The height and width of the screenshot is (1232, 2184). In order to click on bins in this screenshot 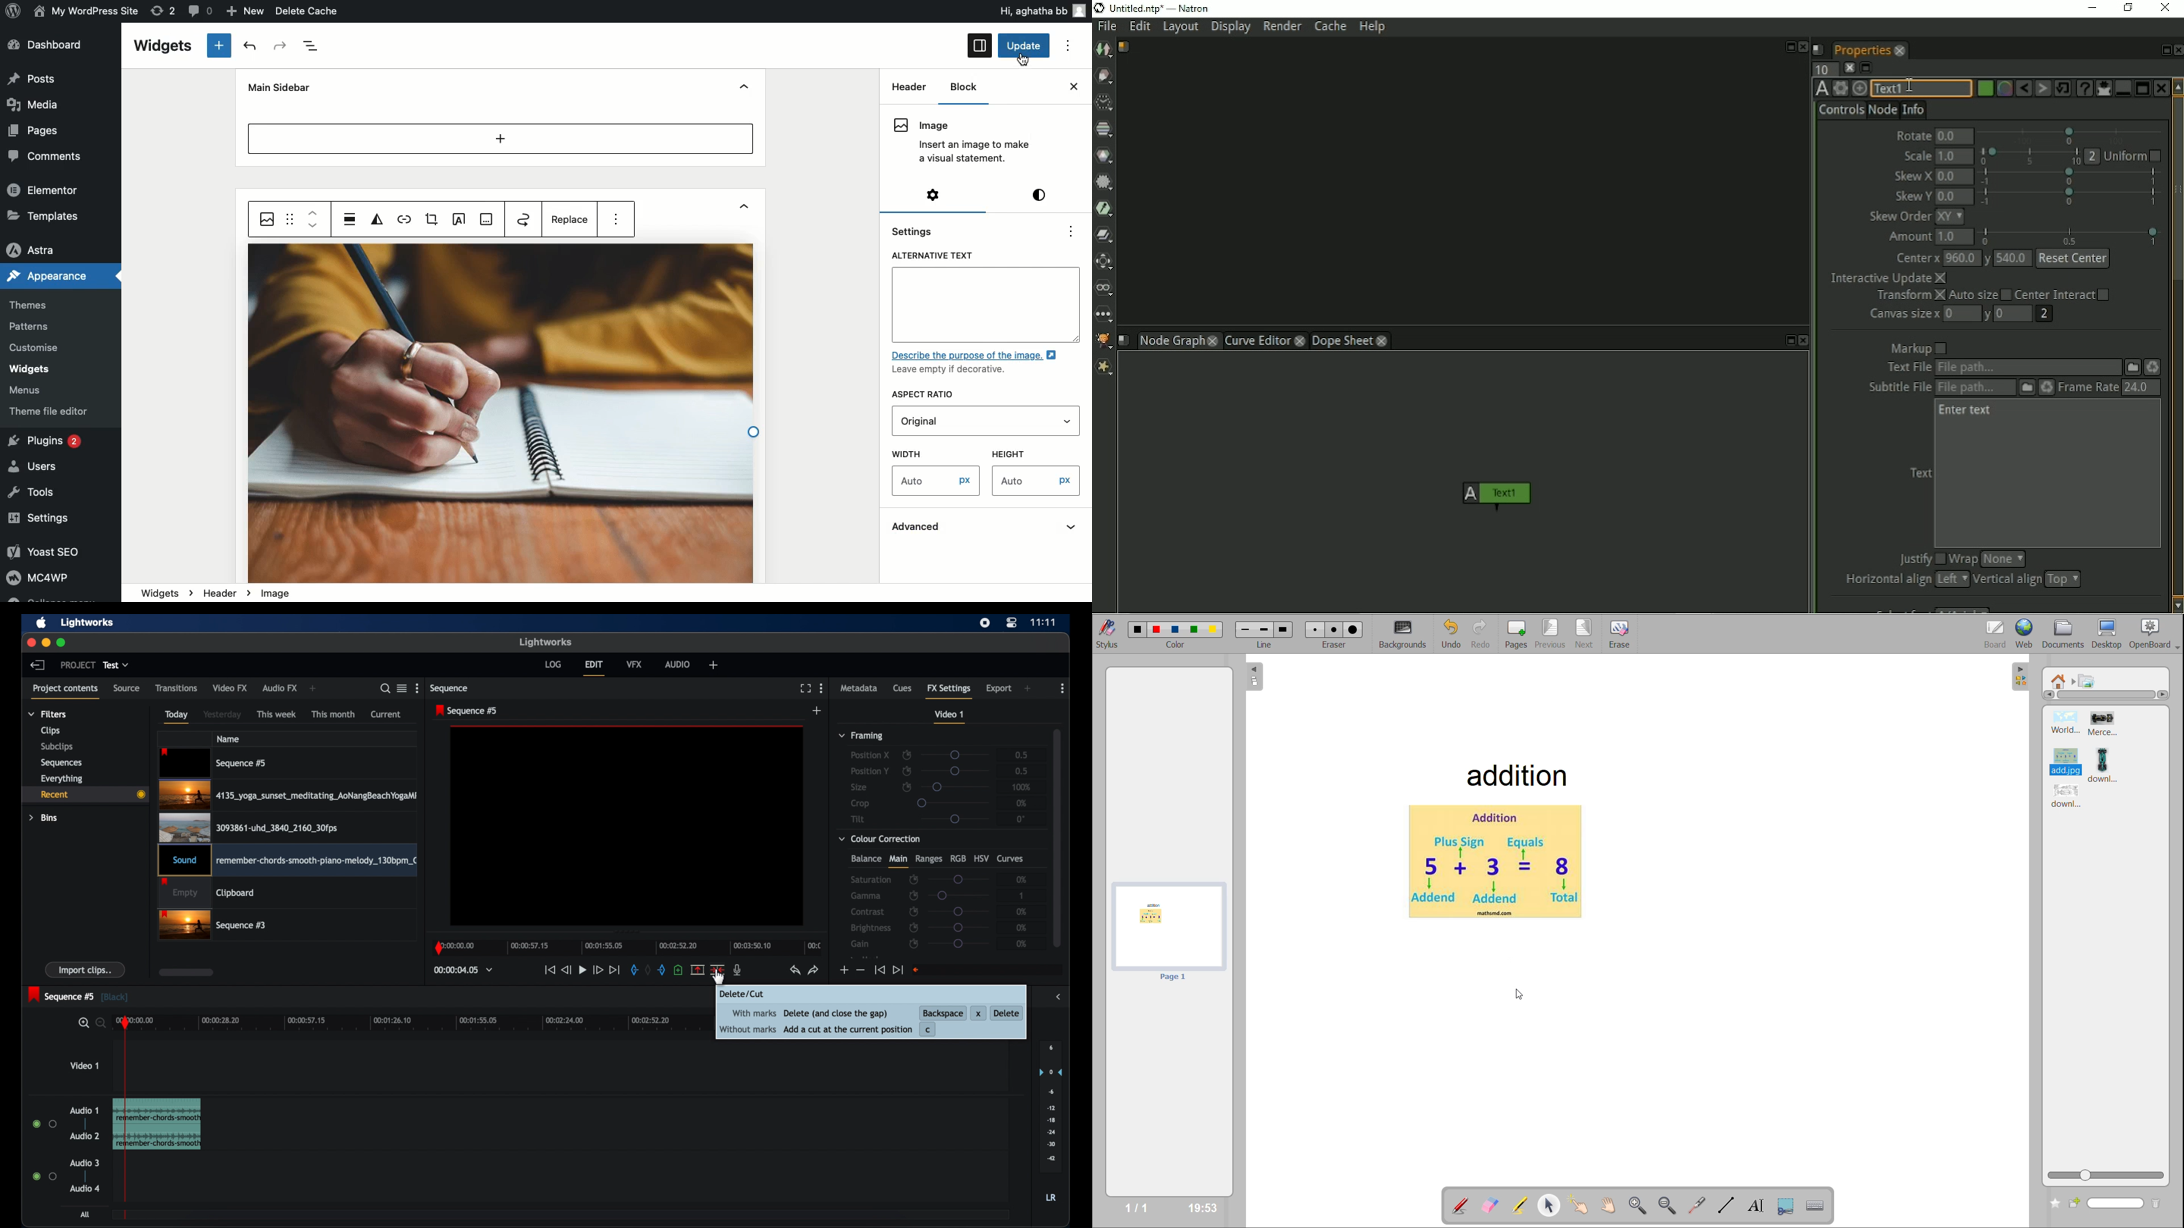, I will do `click(44, 818)`.